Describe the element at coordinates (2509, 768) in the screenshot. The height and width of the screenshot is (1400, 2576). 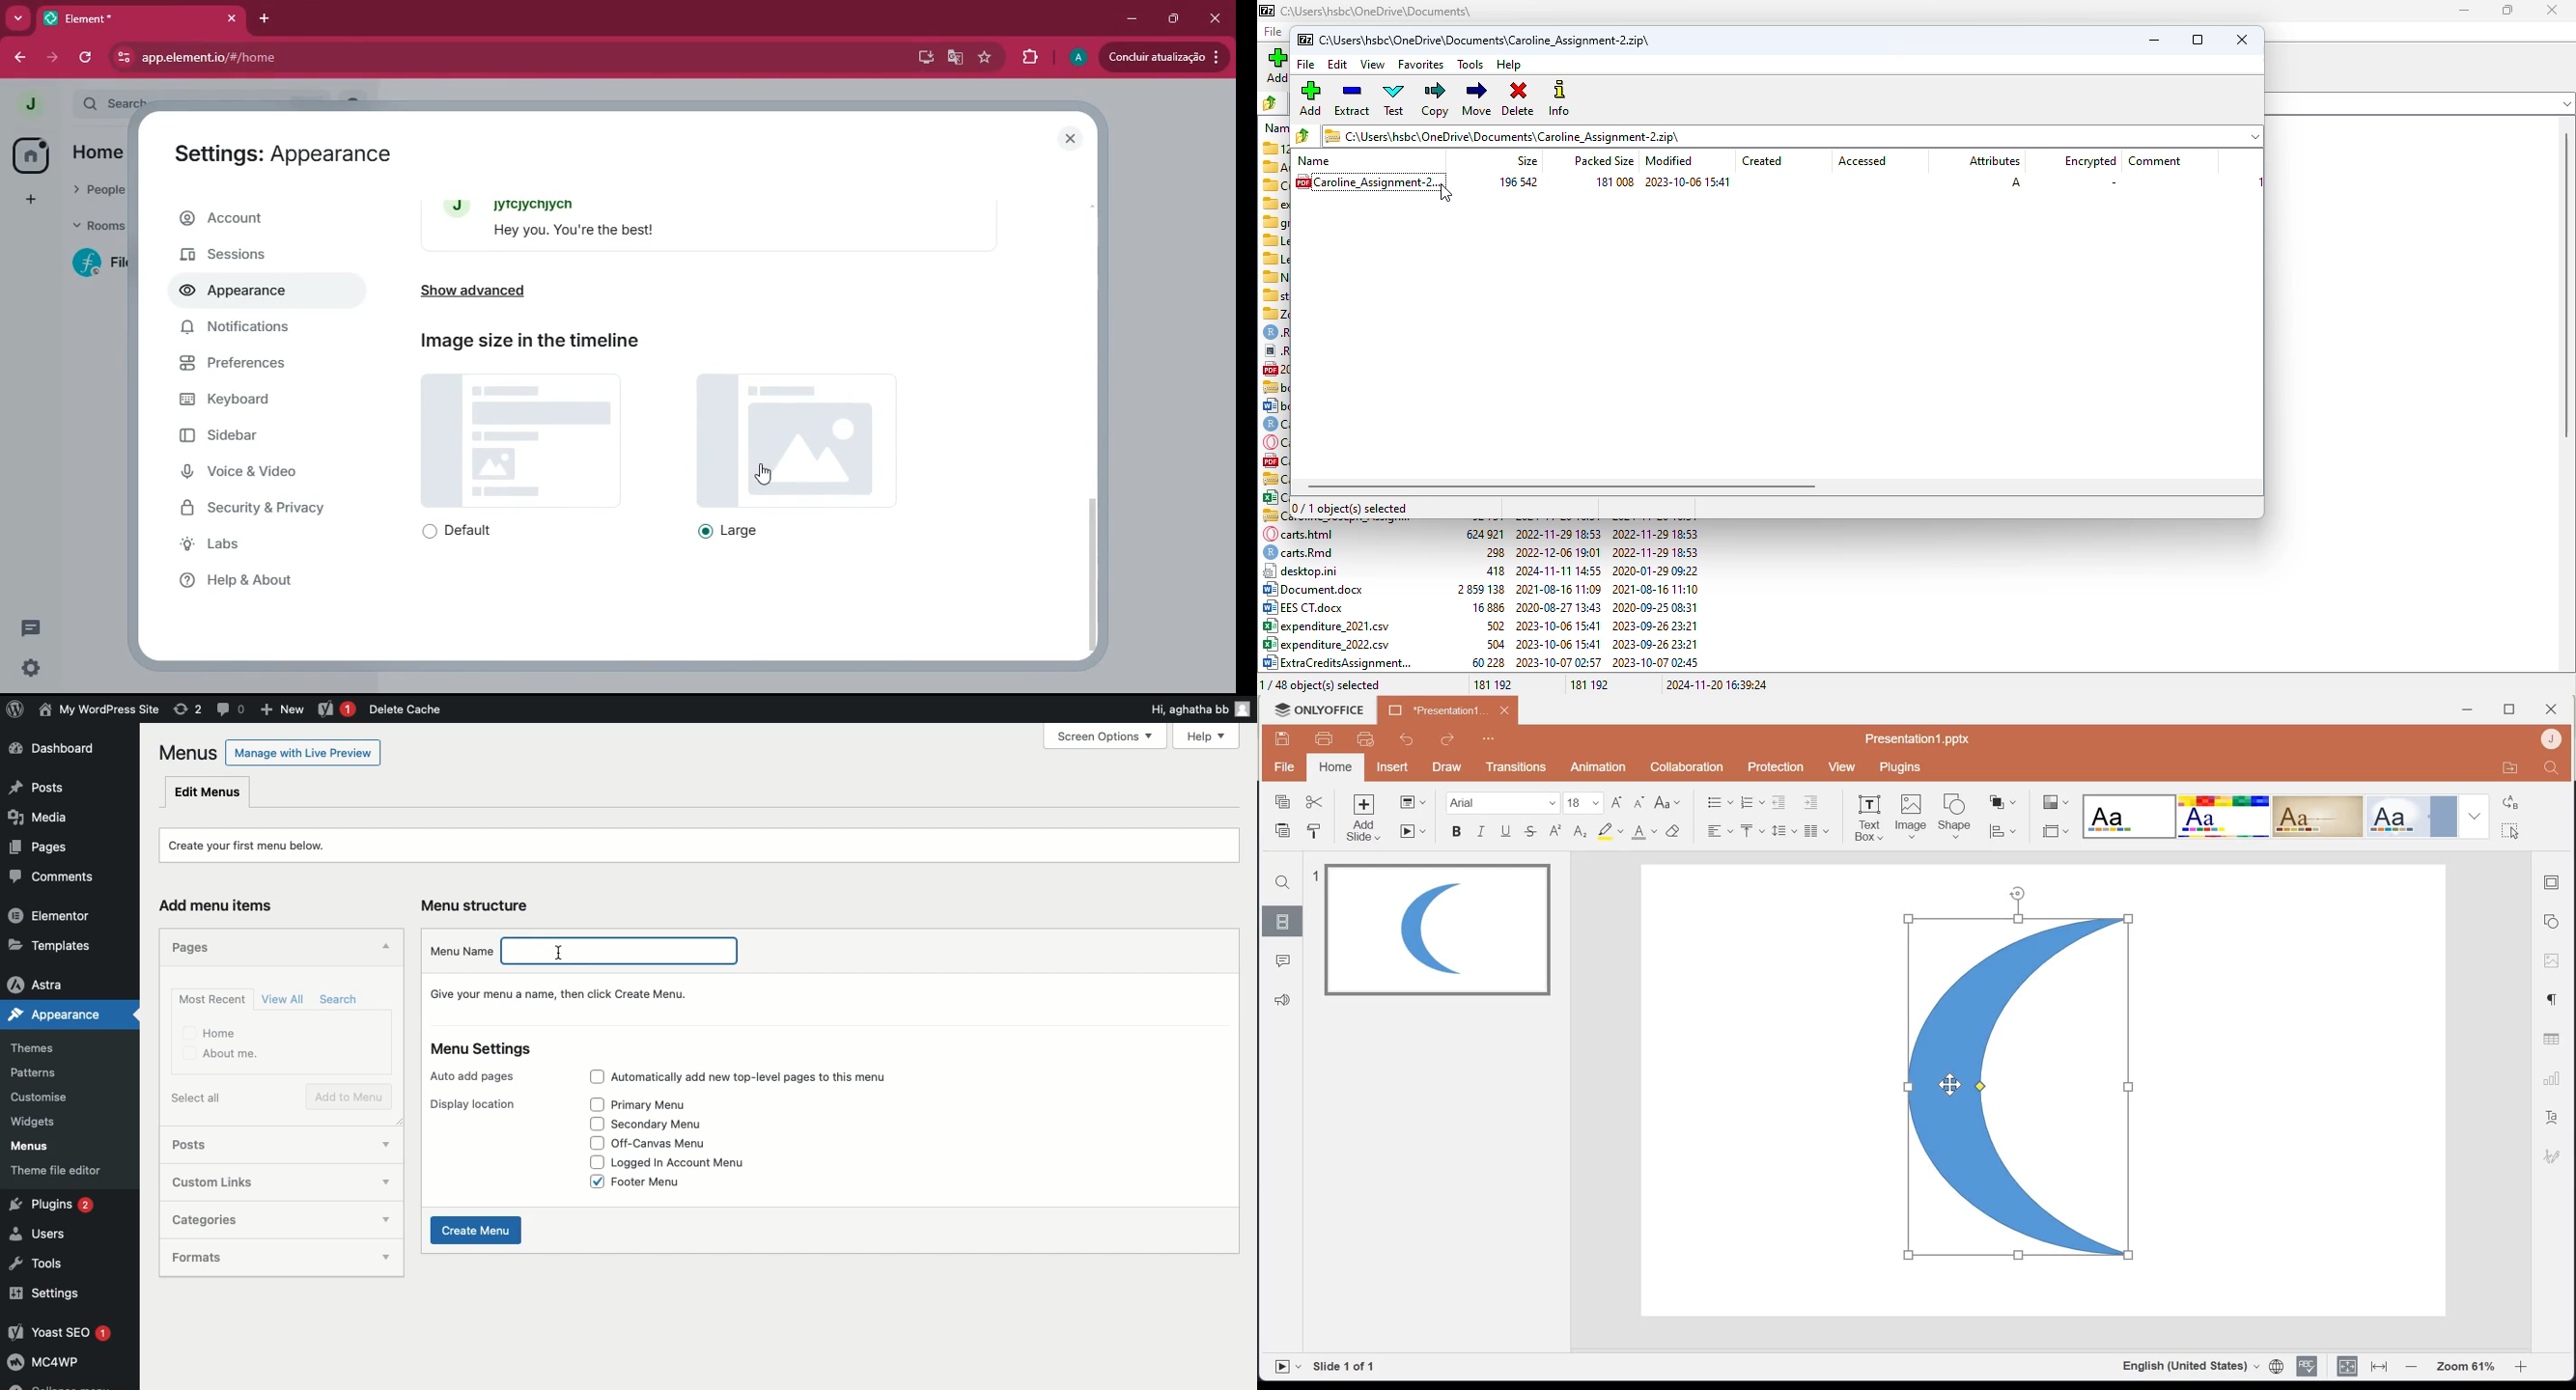
I see `Open in file location` at that location.